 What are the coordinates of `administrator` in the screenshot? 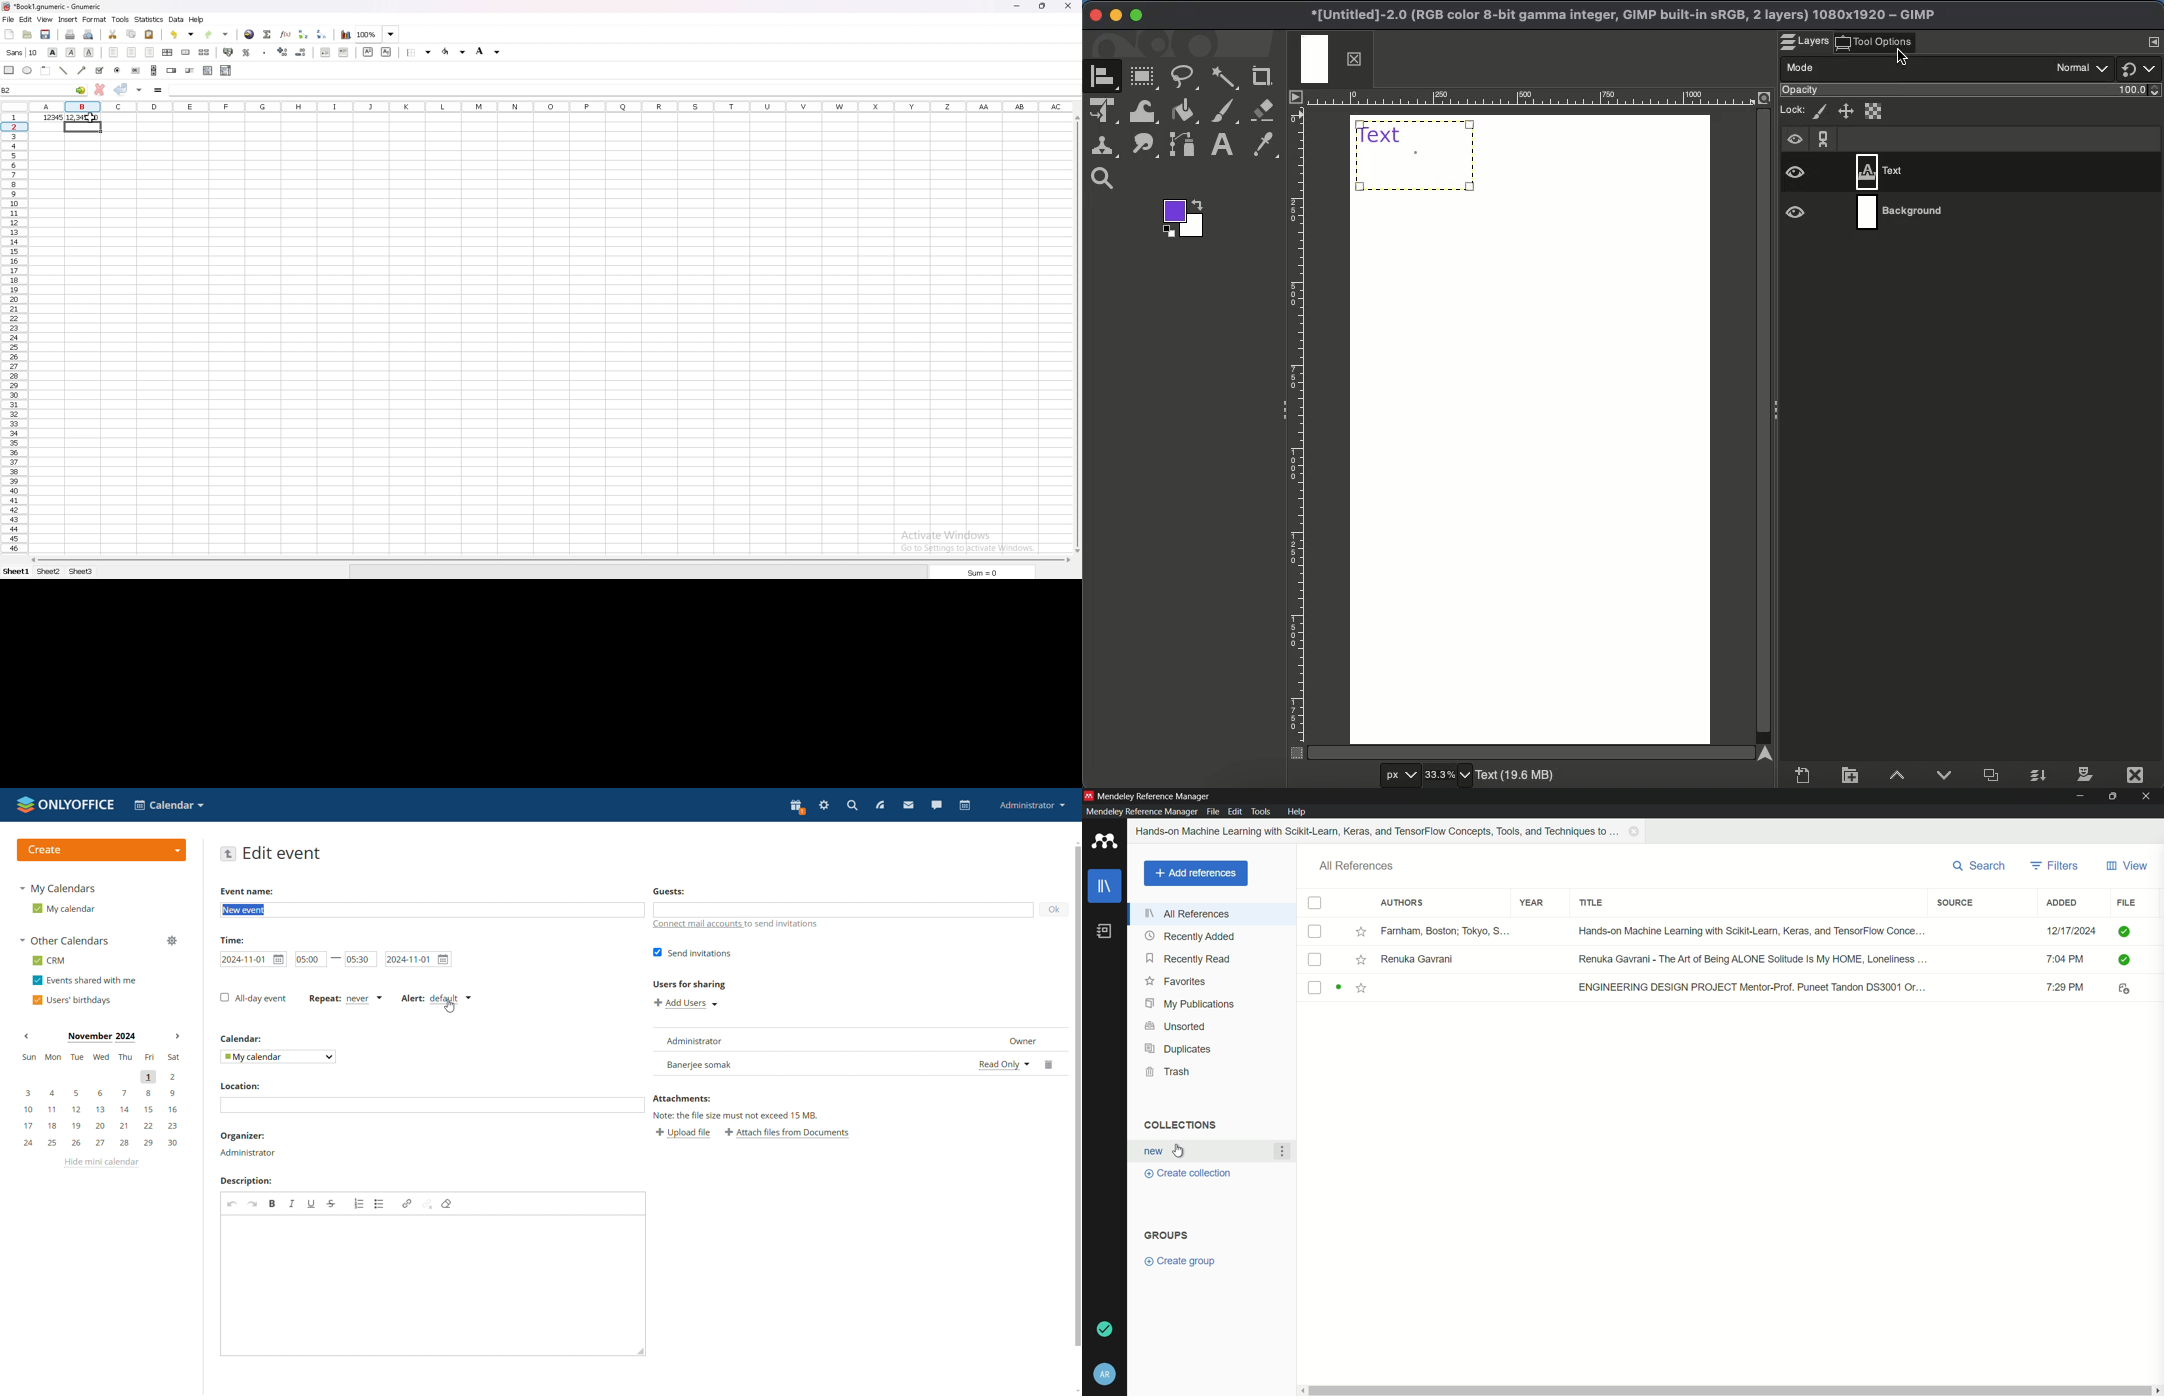 It's located at (1031, 806).